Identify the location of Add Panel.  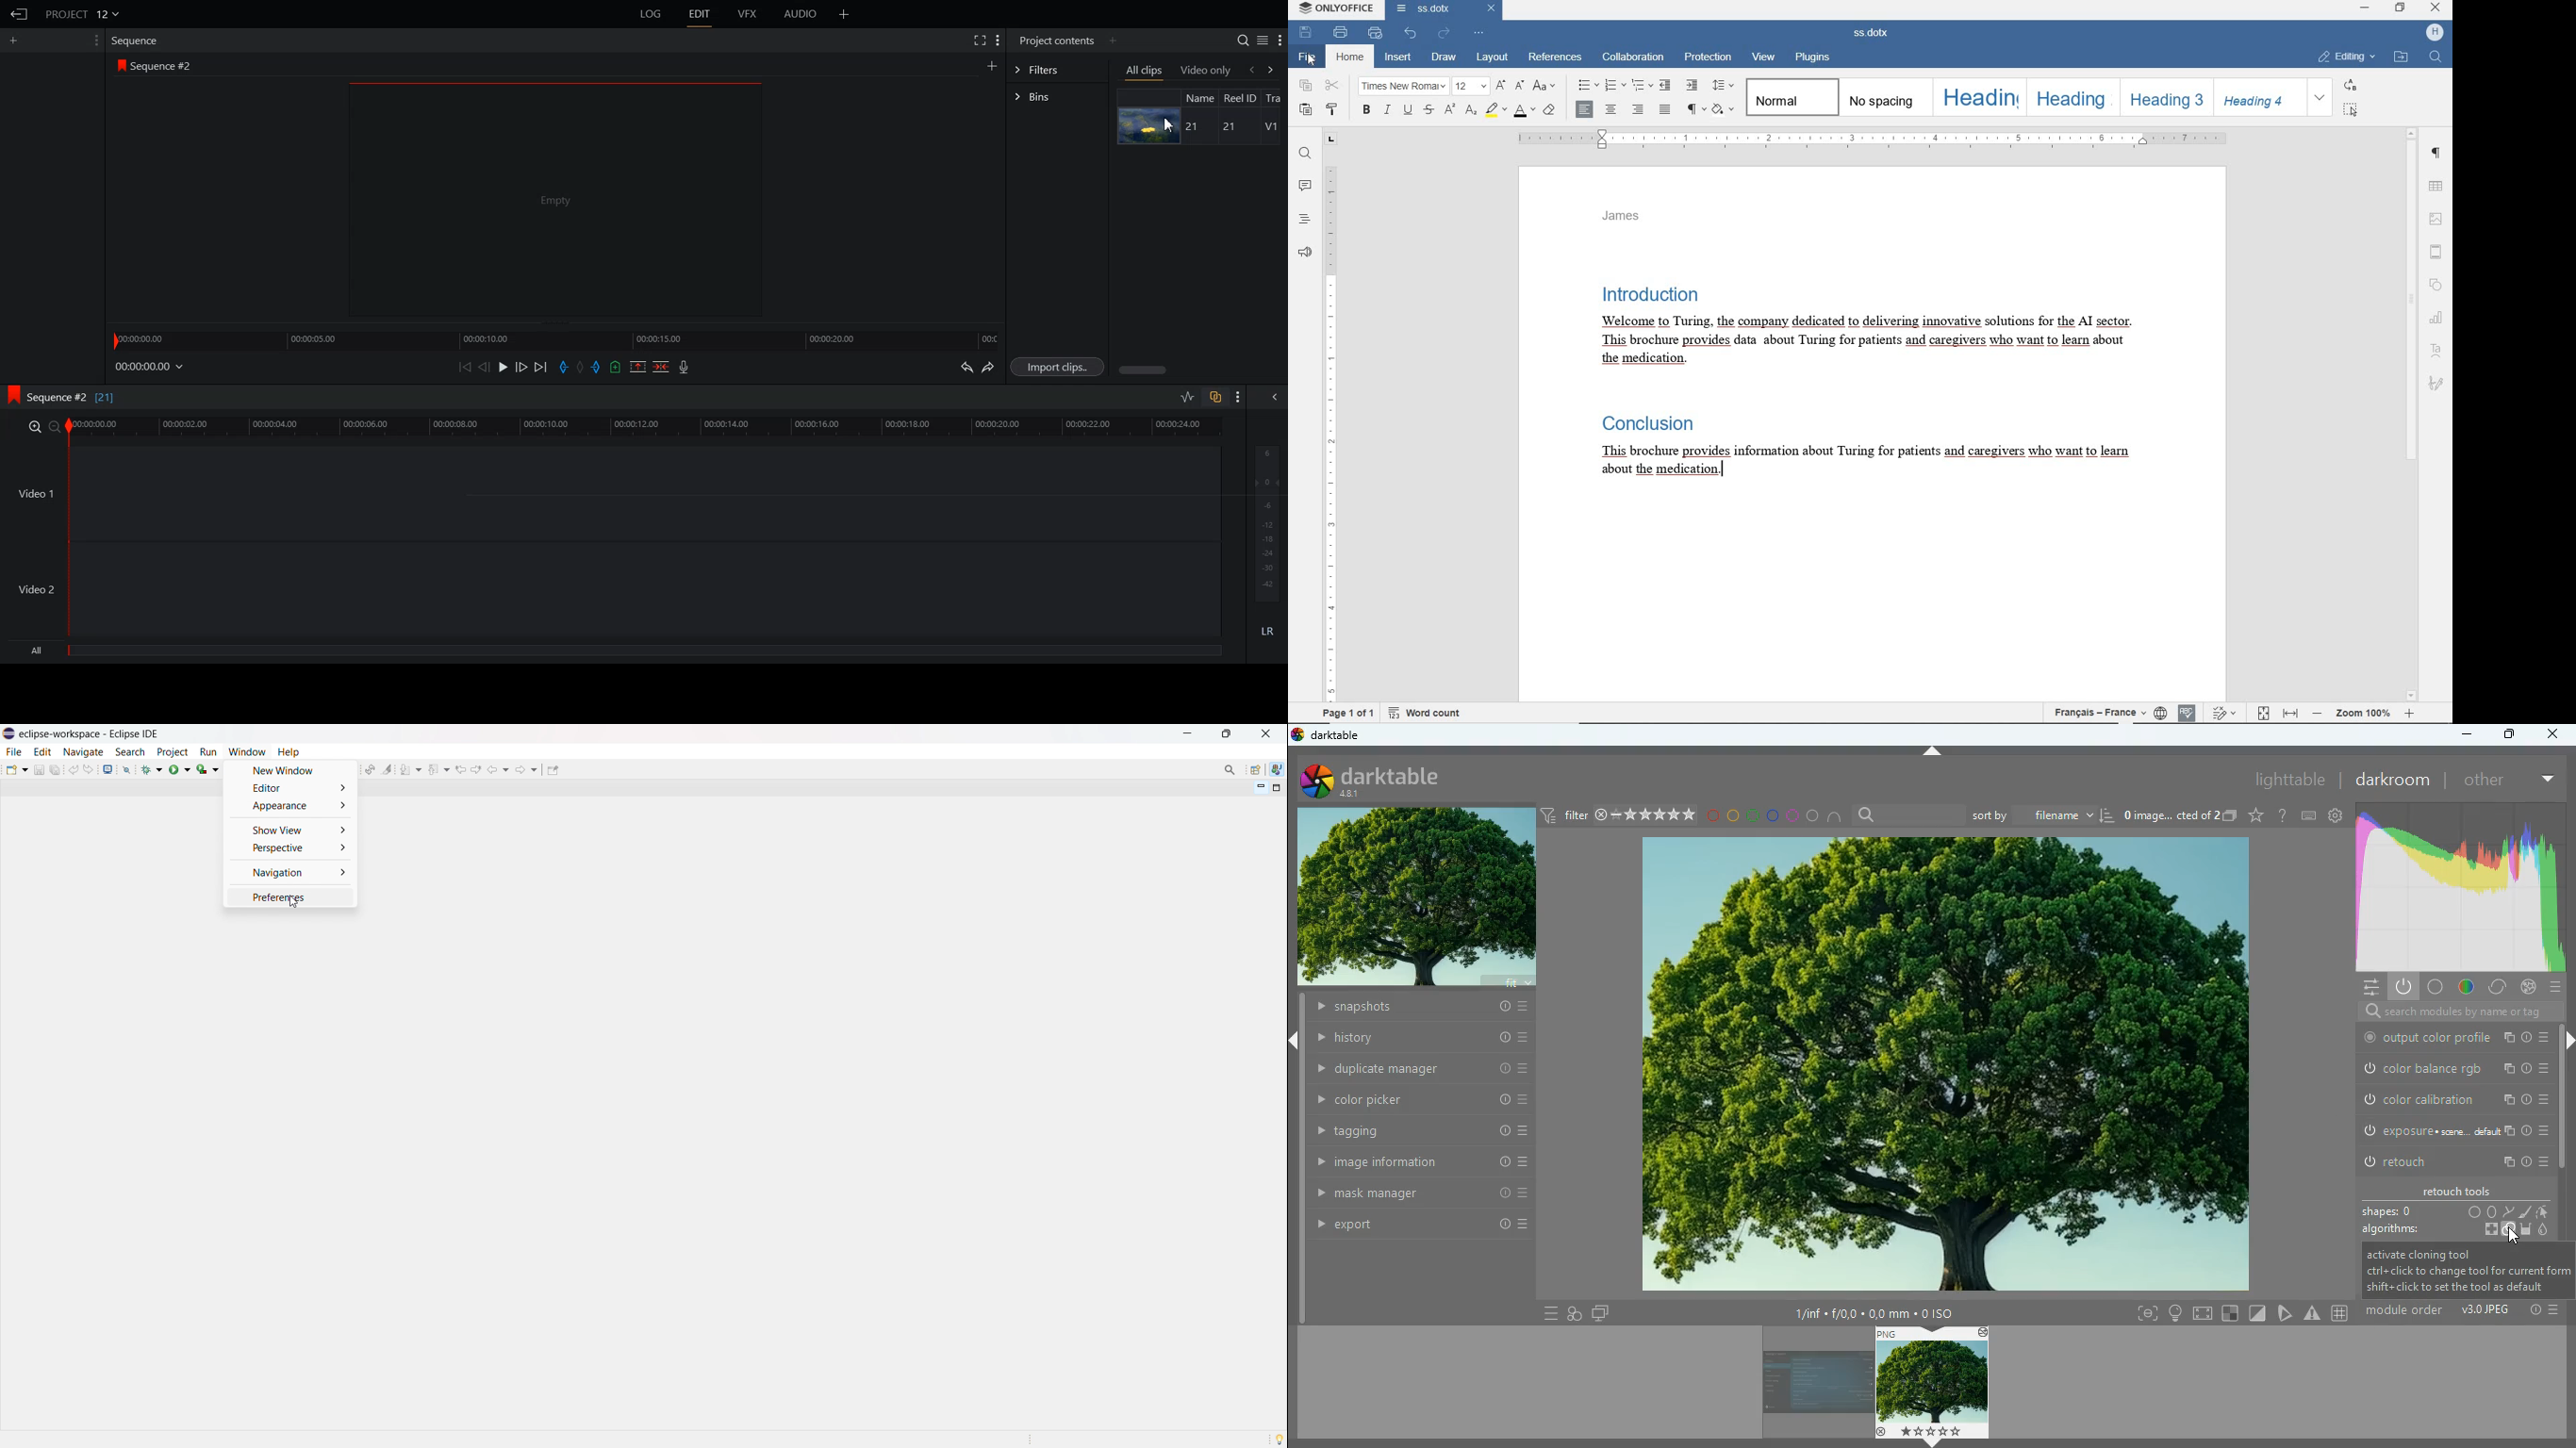
(1112, 41).